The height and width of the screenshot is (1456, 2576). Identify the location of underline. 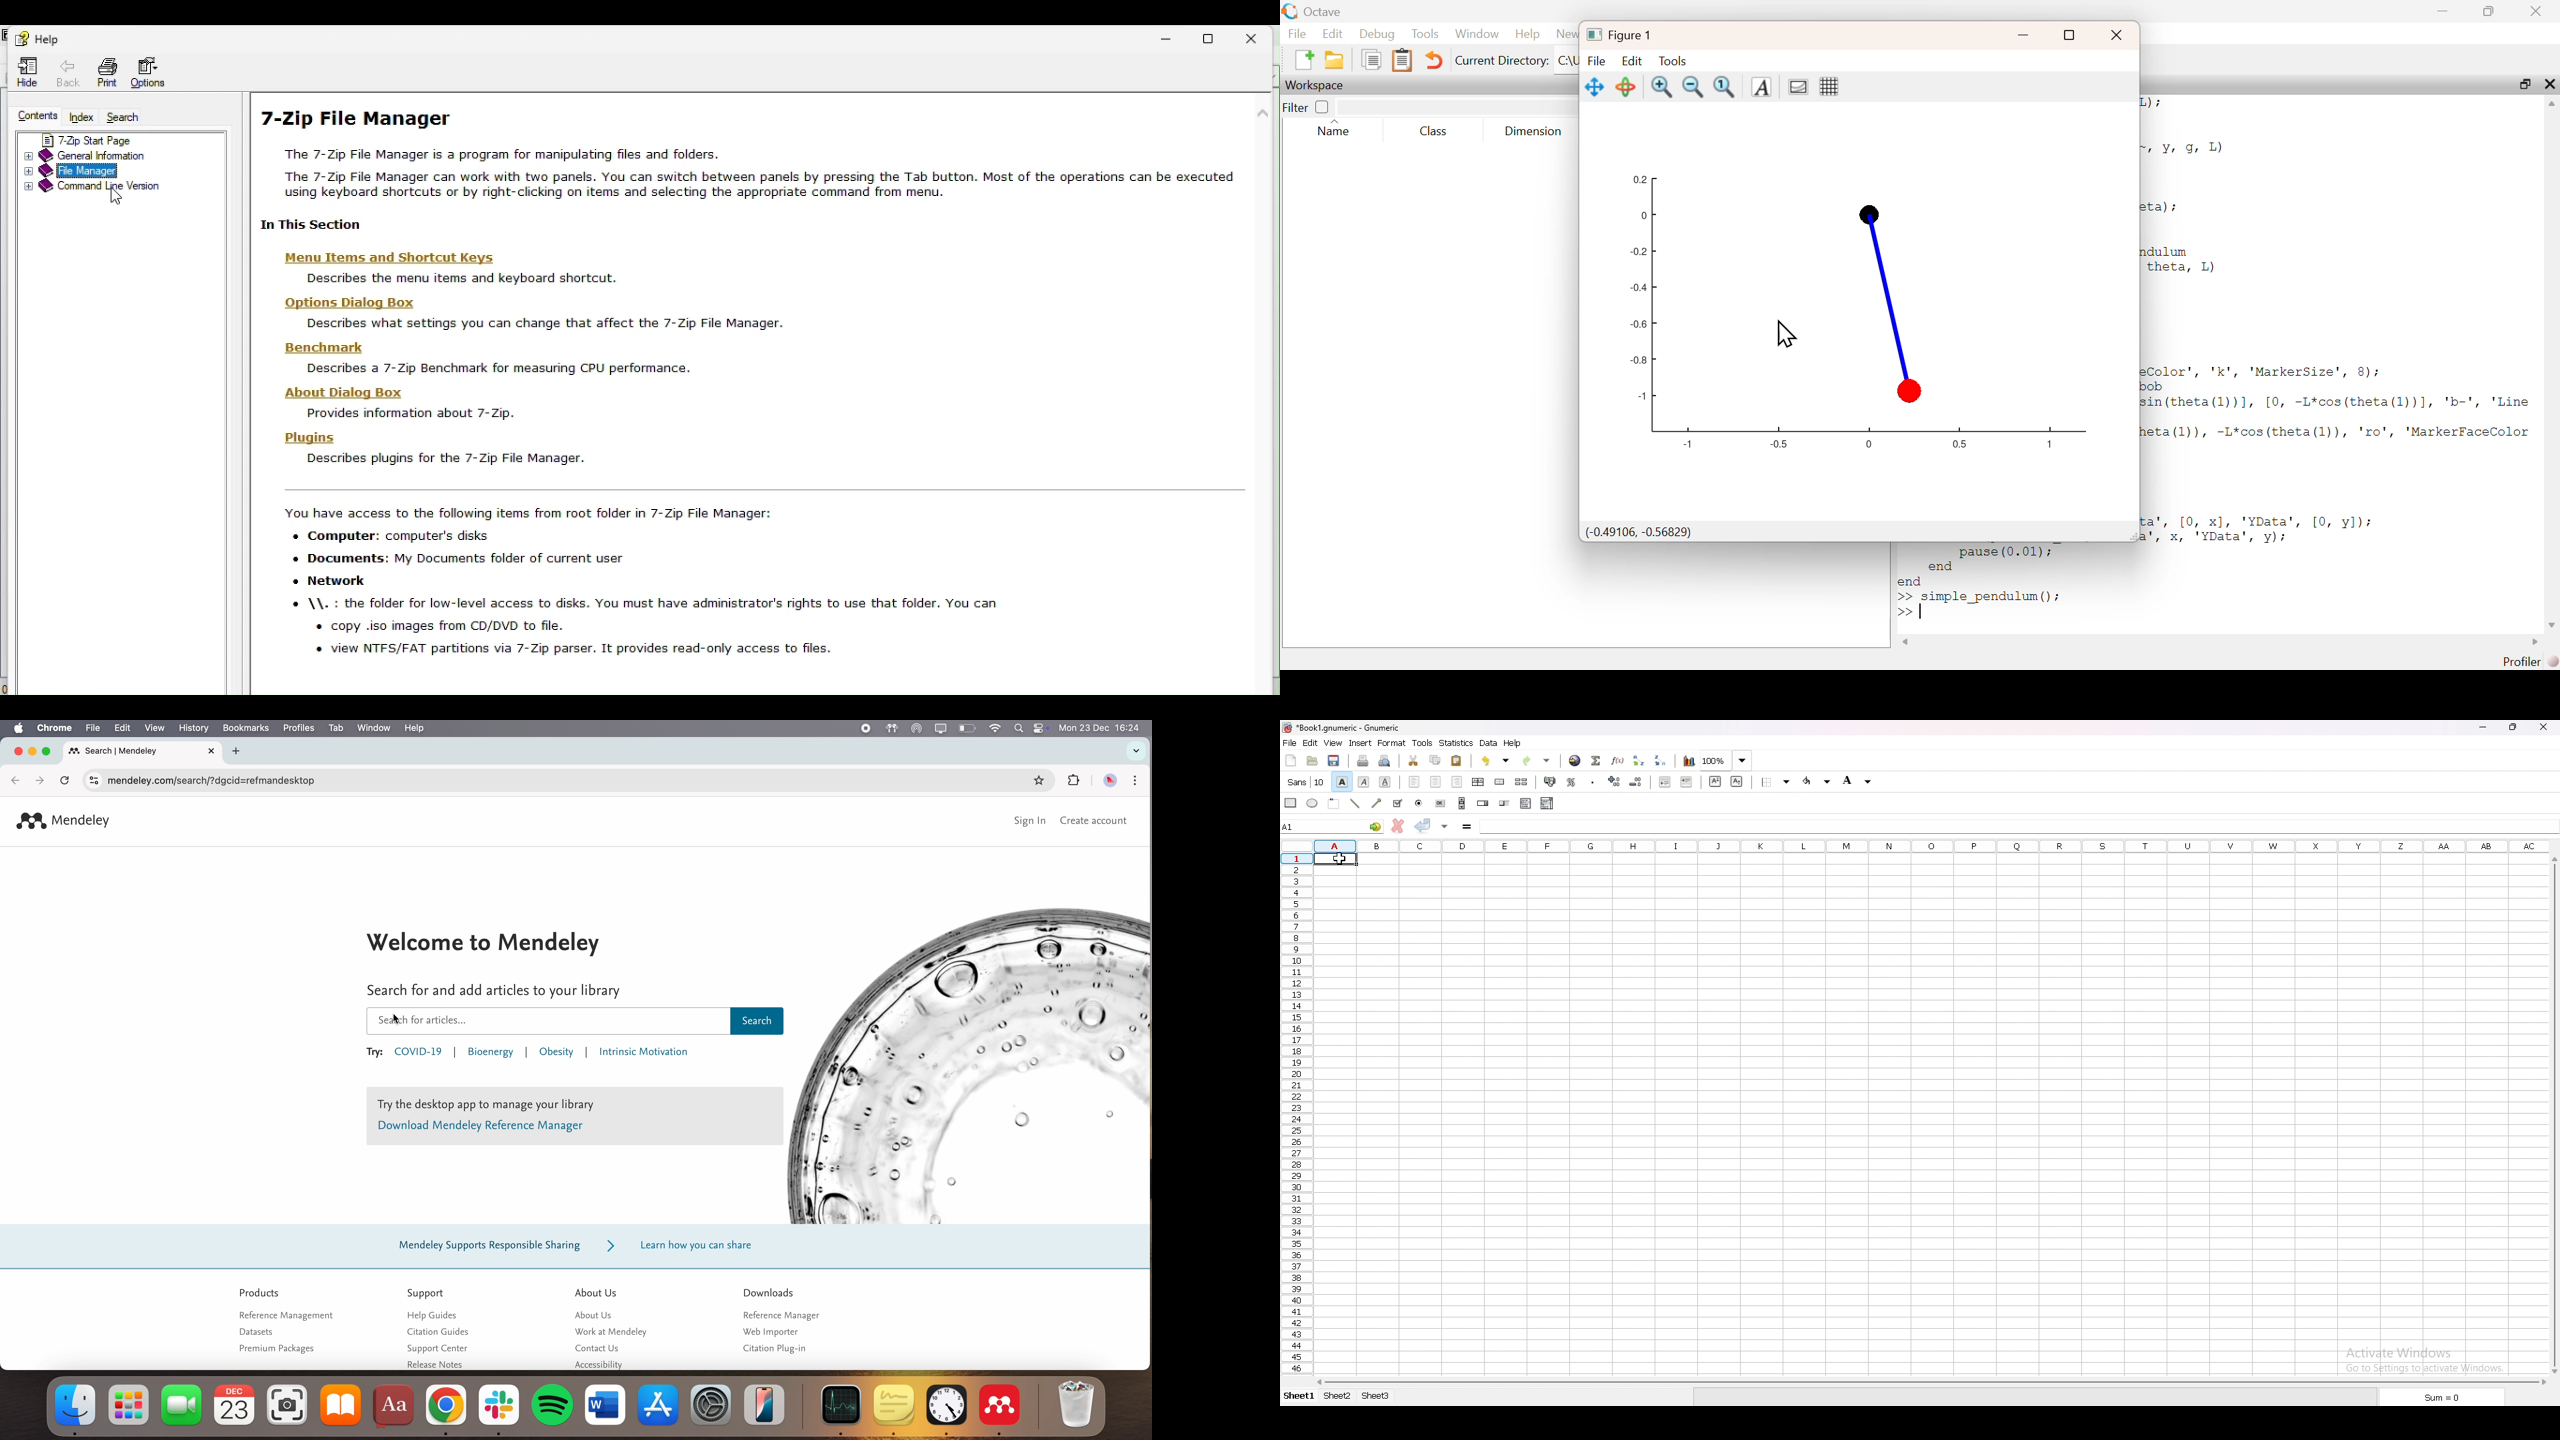
(1385, 781).